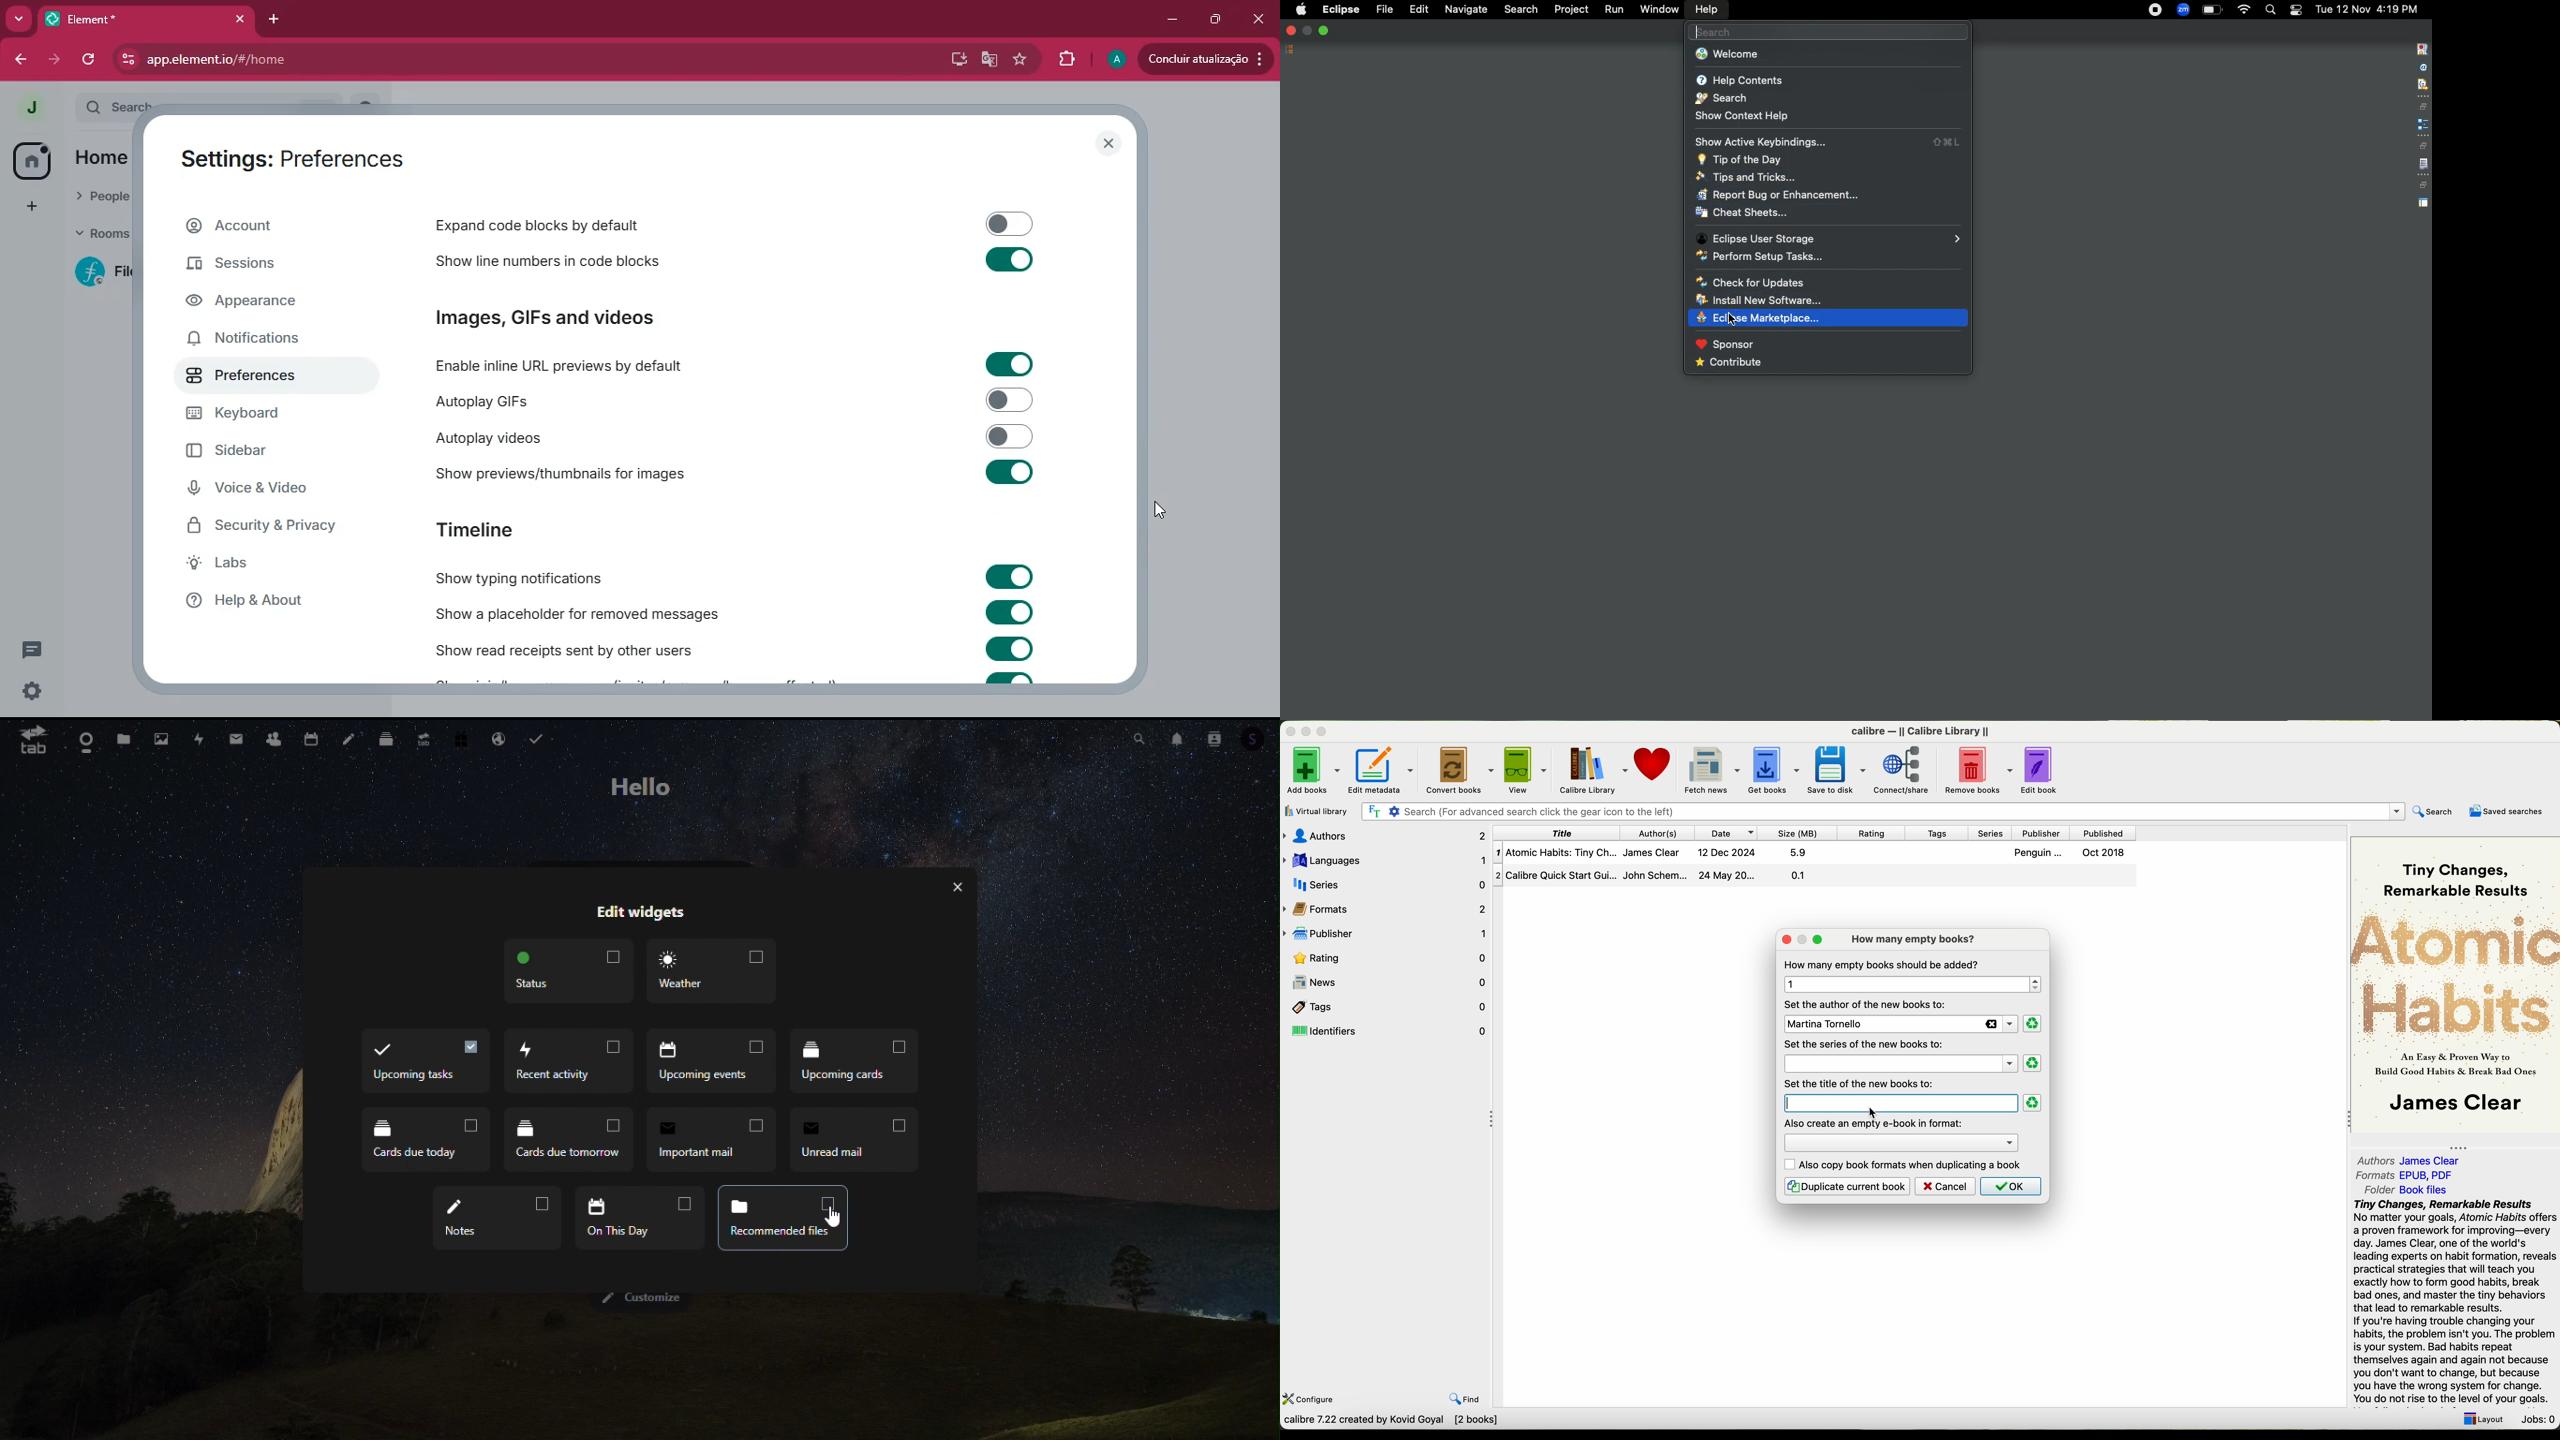 This screenshot has height=1456, width=2576. I want to click on close, so click(1108, 143).